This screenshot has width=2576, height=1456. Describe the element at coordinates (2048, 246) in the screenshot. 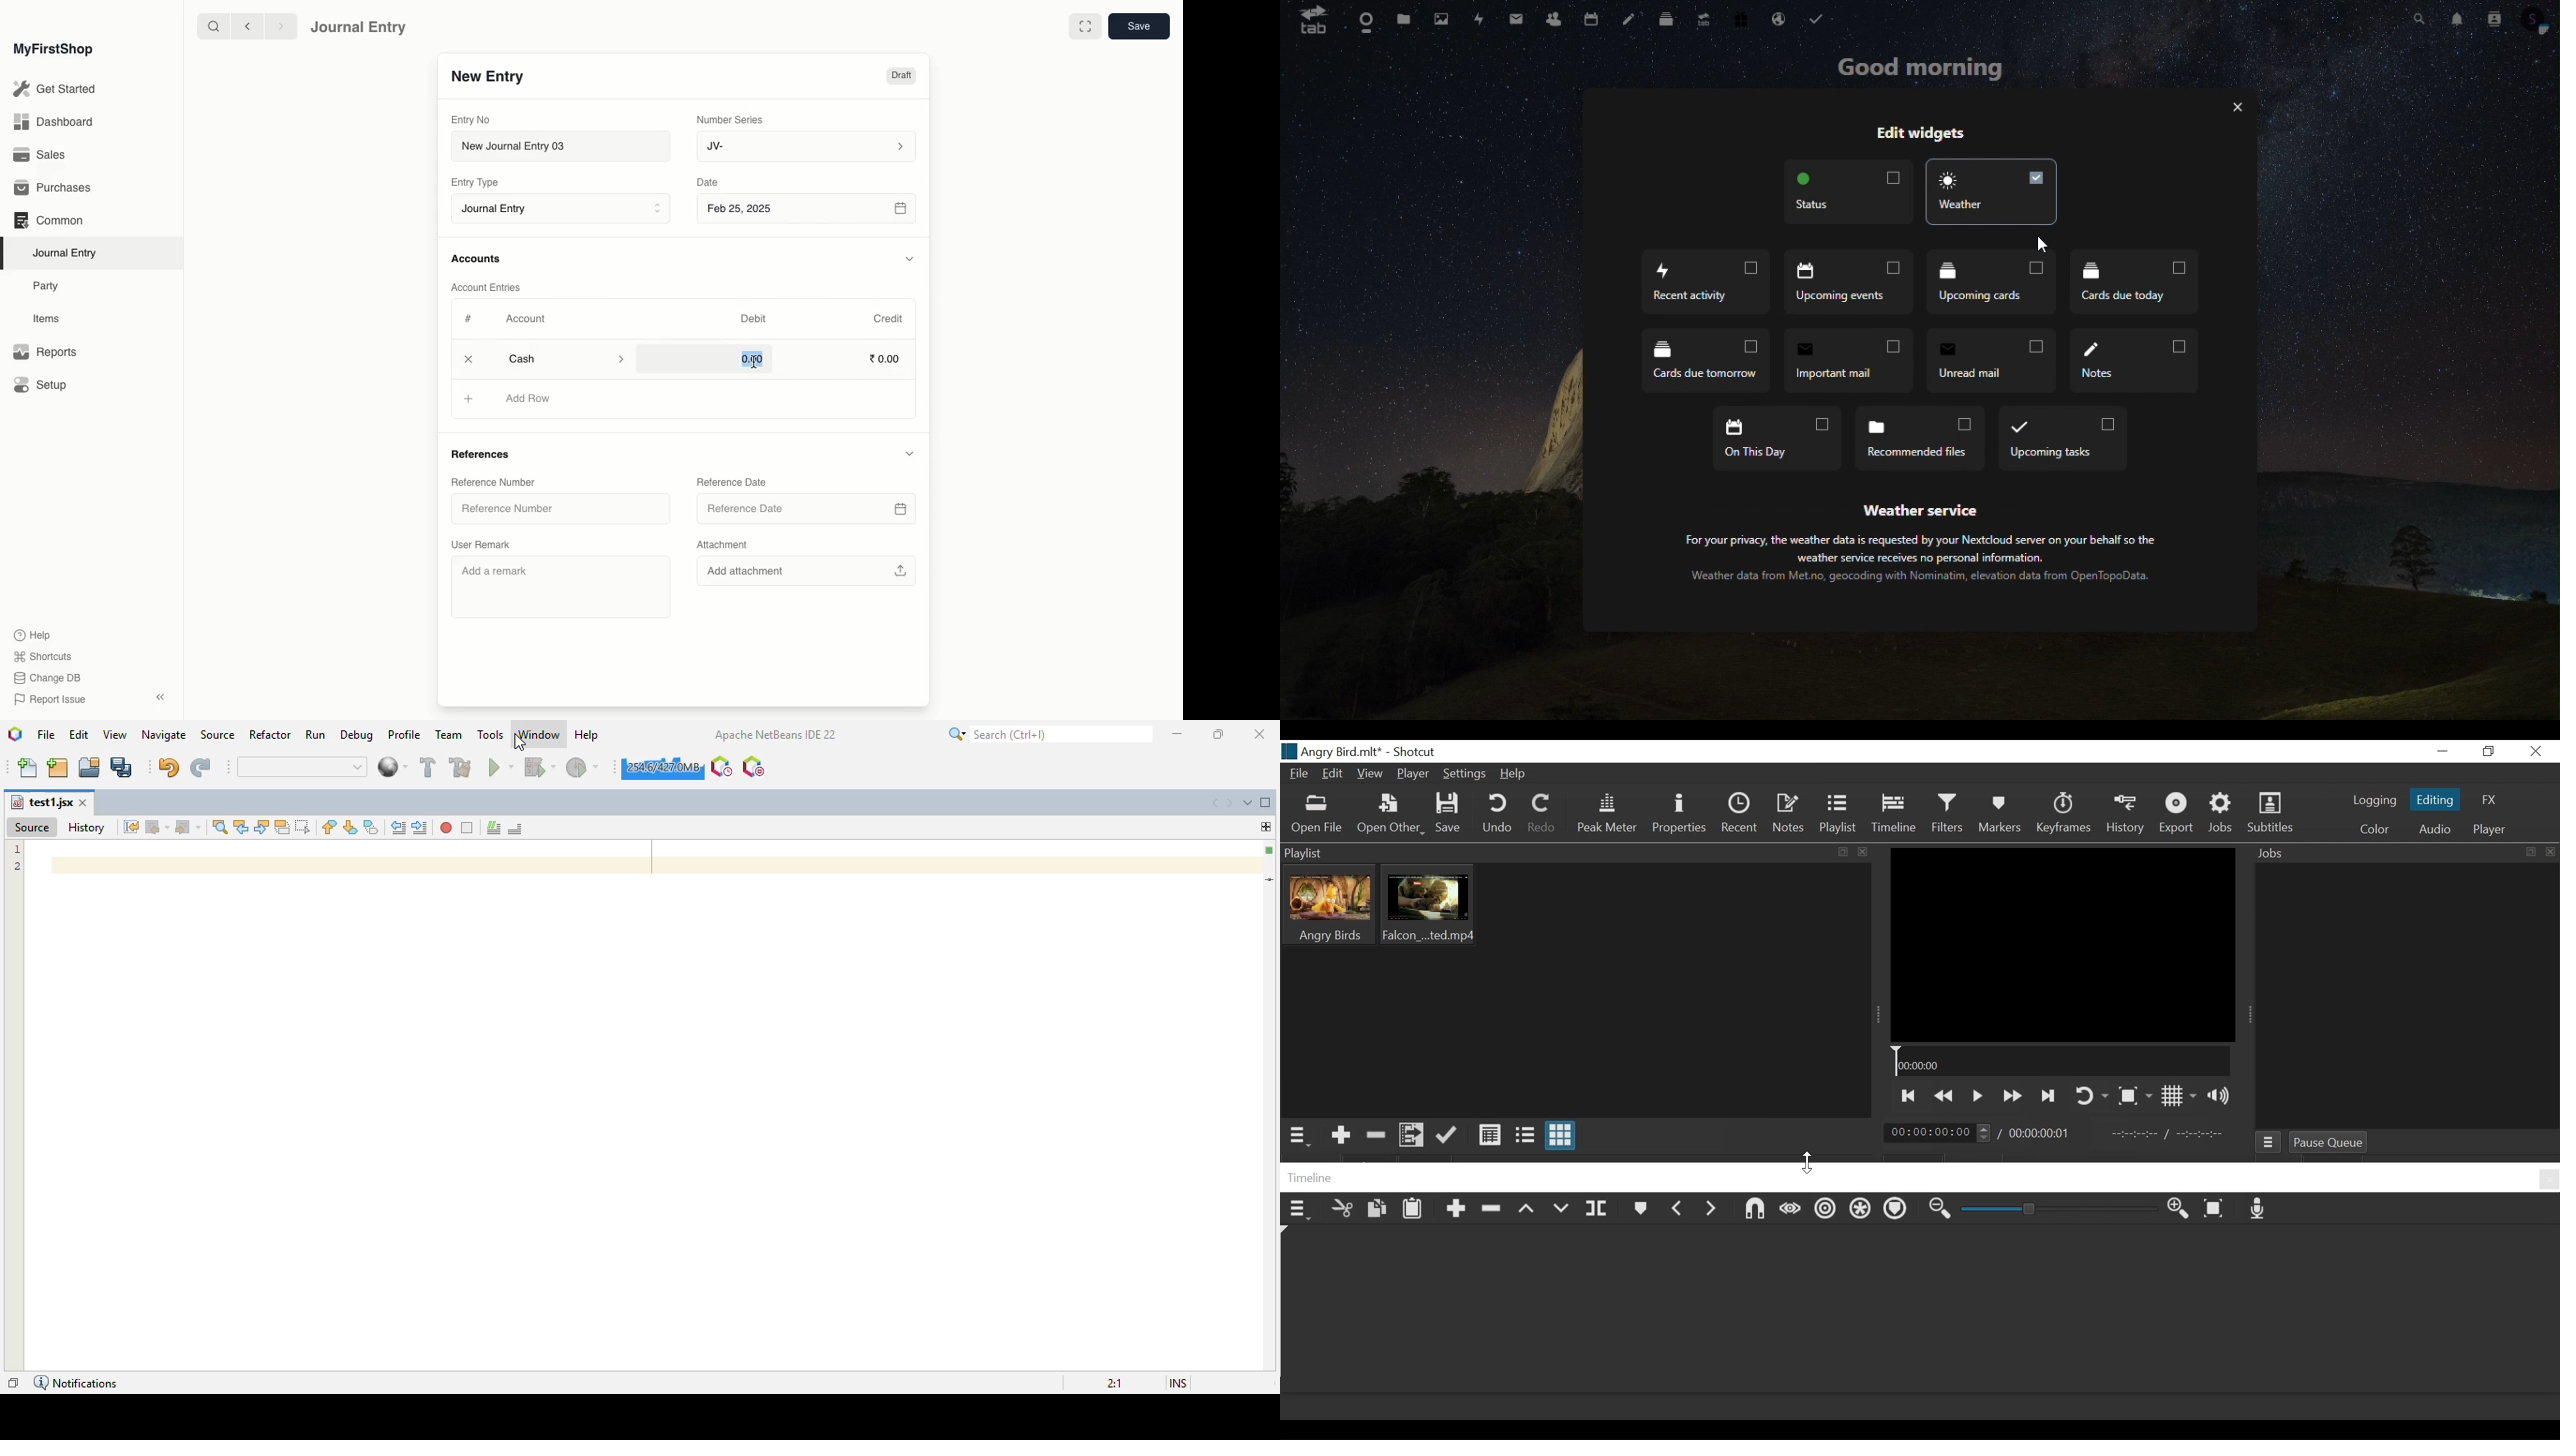

I see `Cursor` at that location.